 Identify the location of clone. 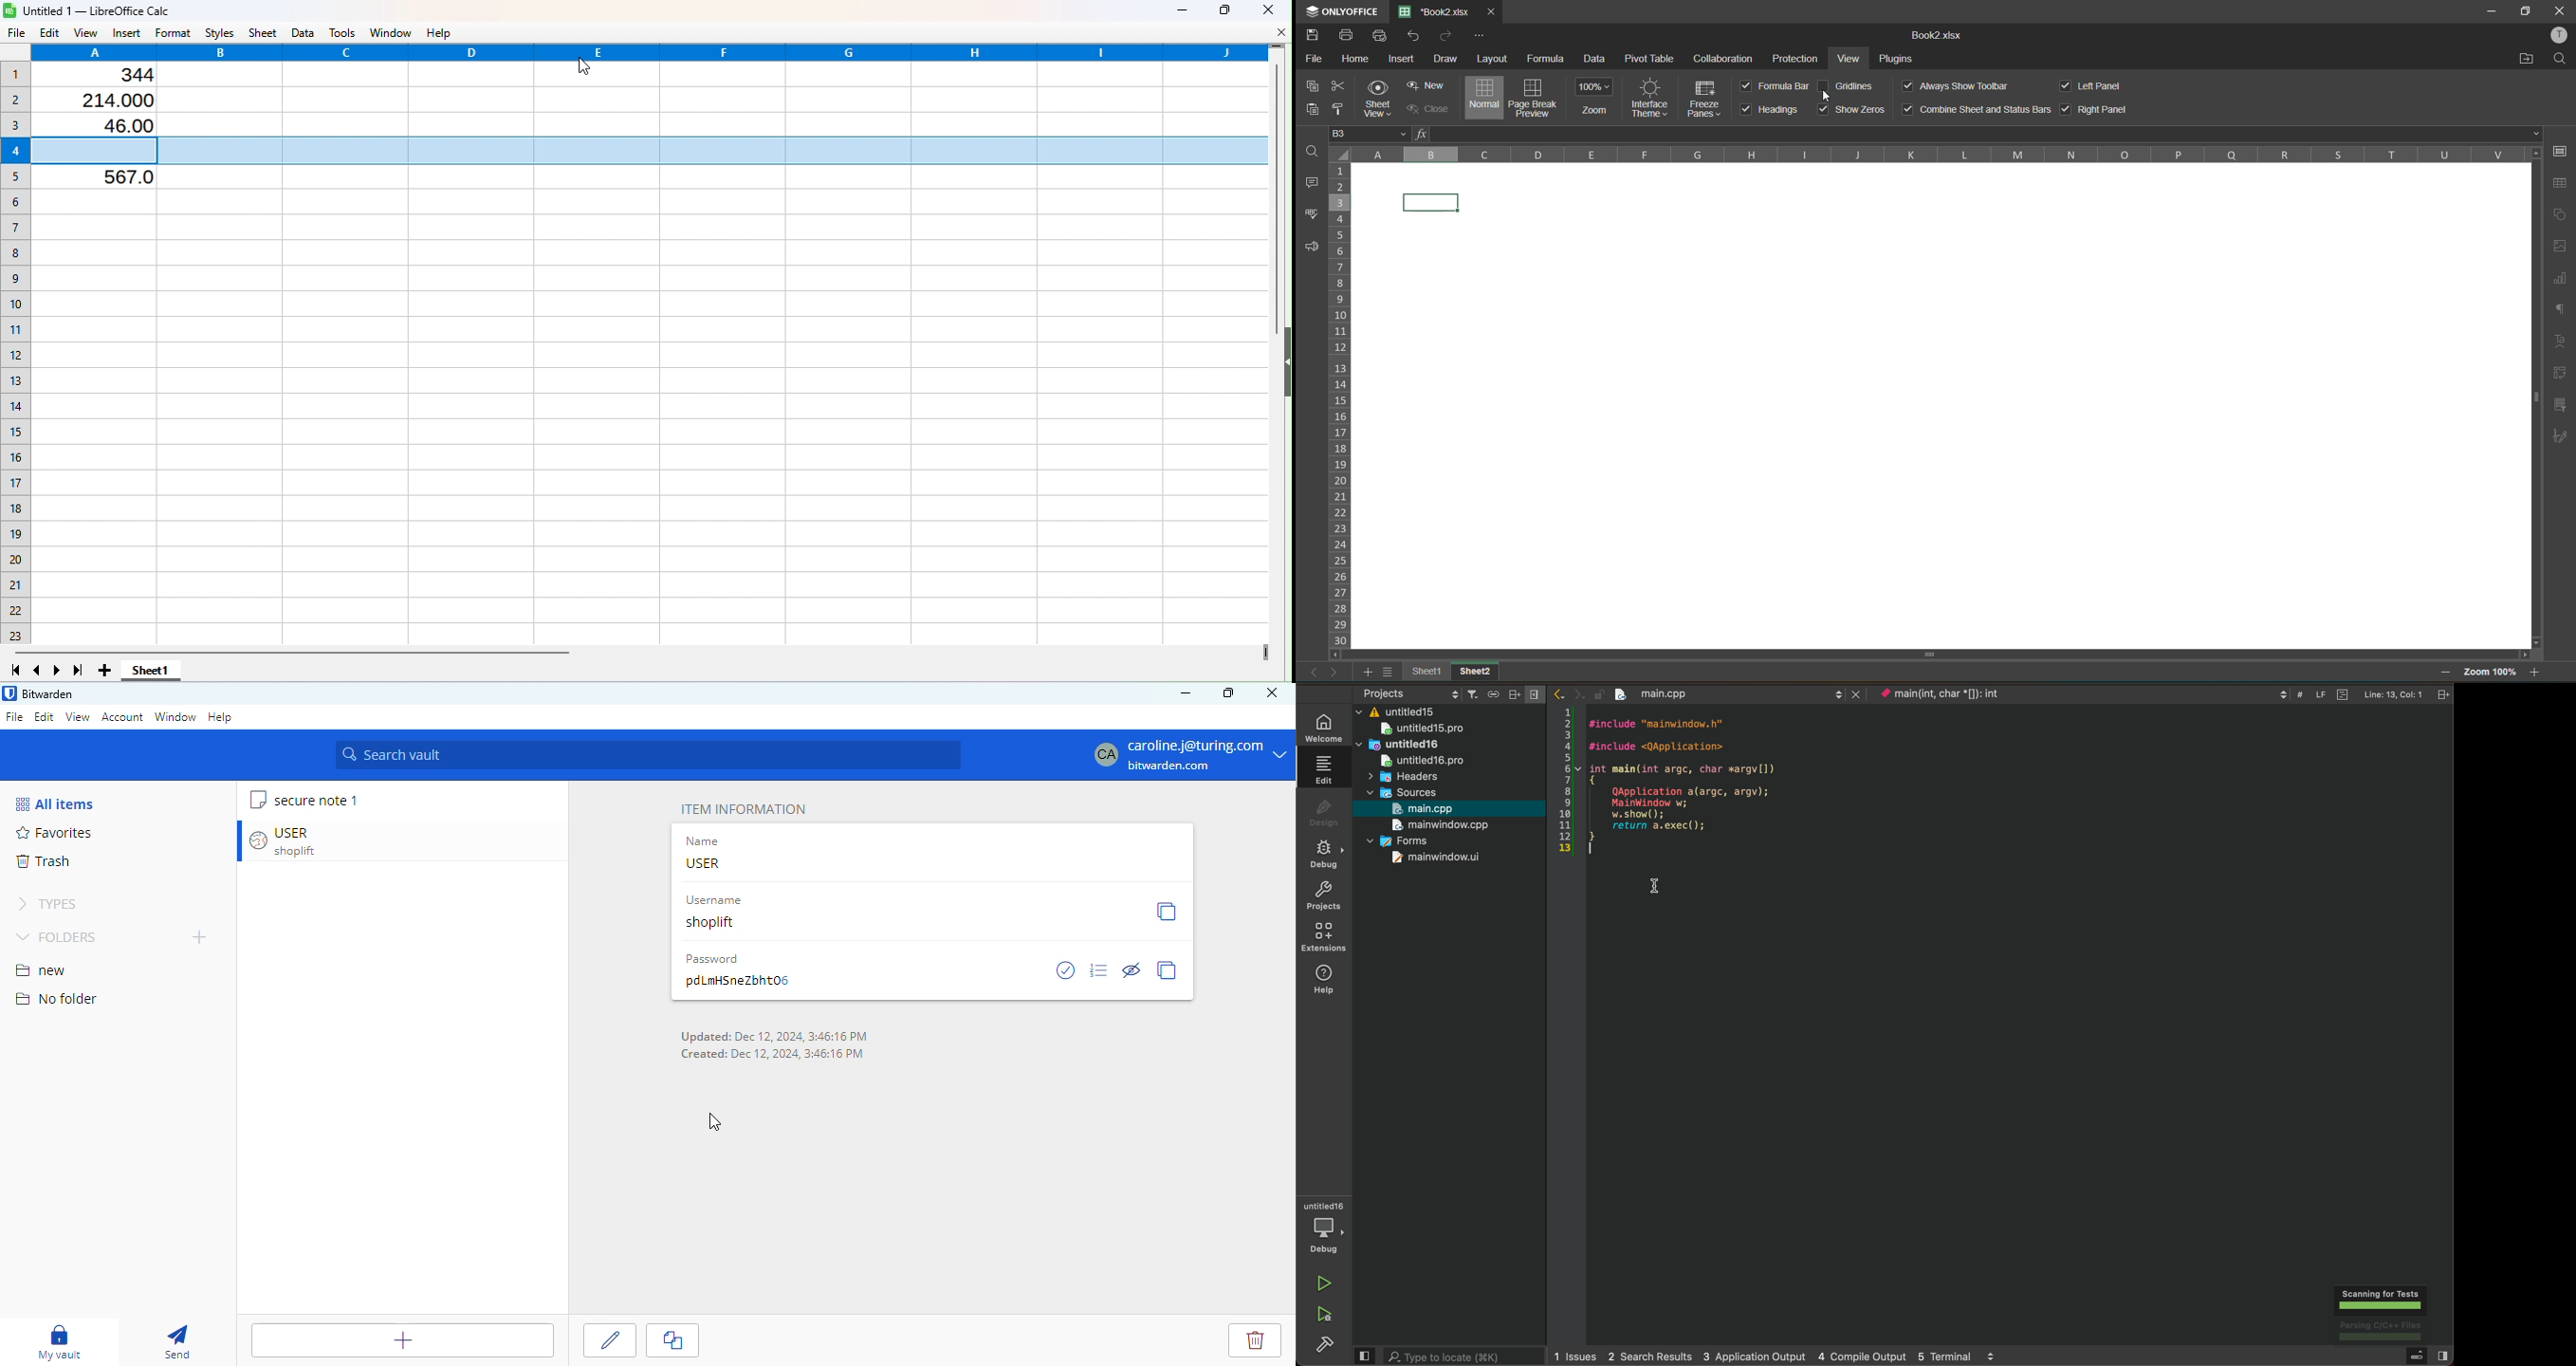
(672, 1340).